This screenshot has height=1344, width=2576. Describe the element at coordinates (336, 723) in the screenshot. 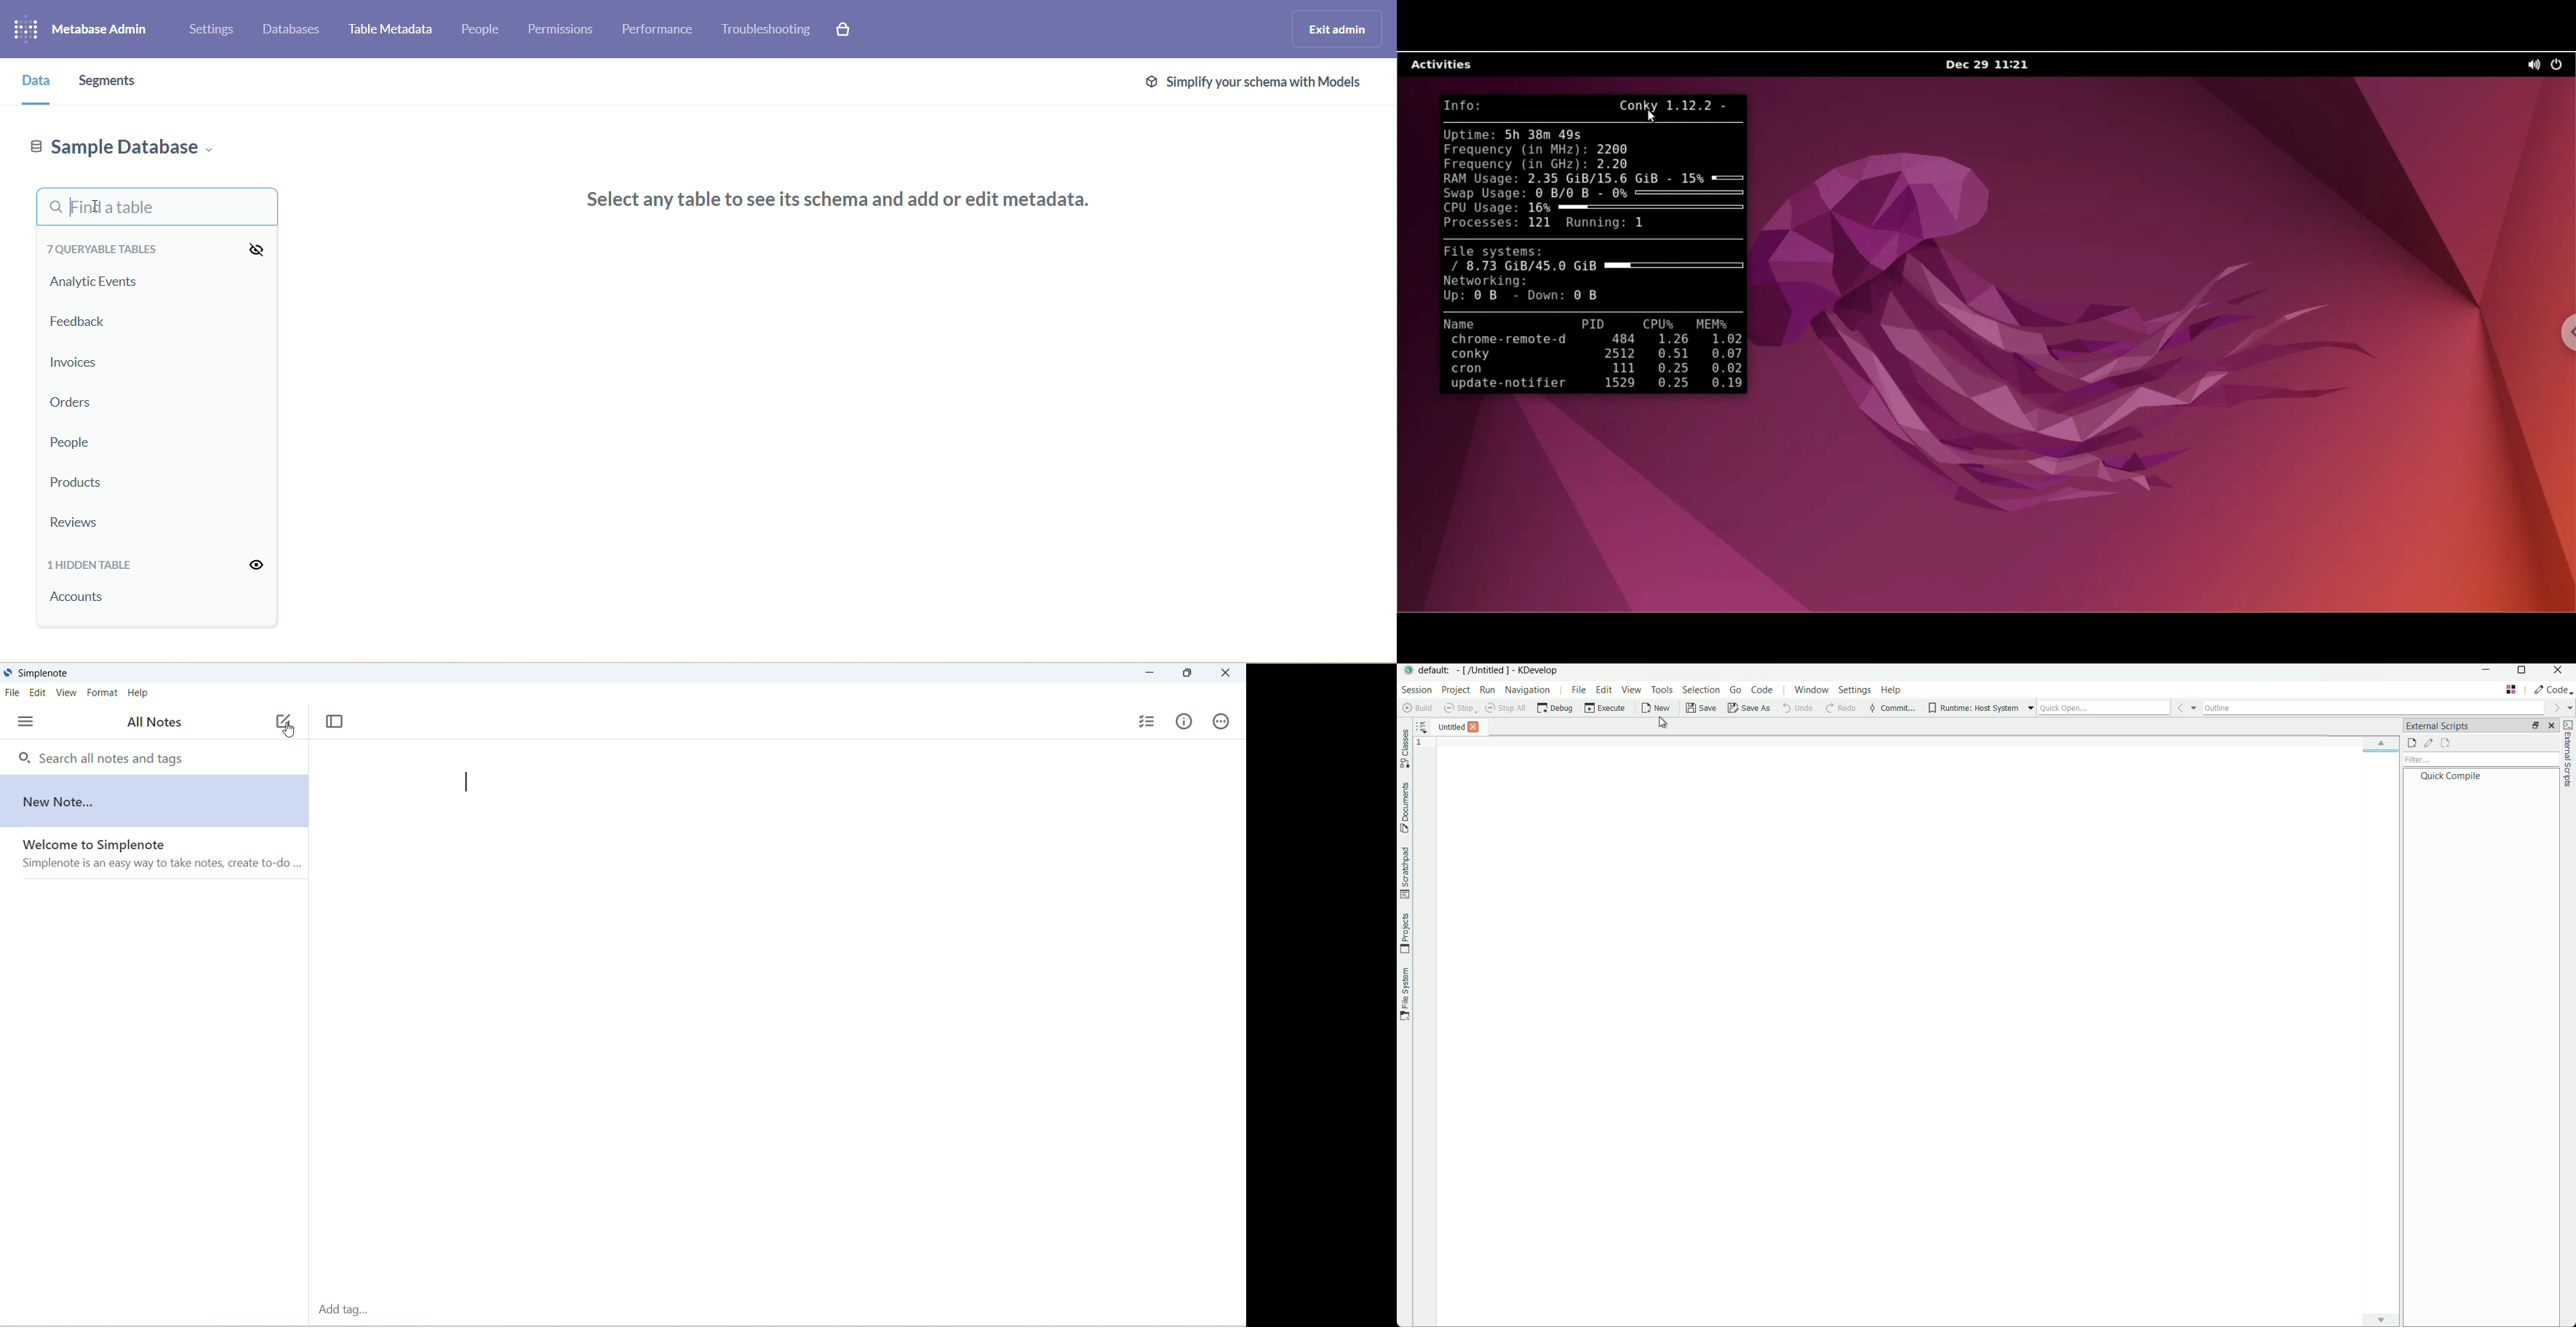

I see `toggle focus mode` at that location.